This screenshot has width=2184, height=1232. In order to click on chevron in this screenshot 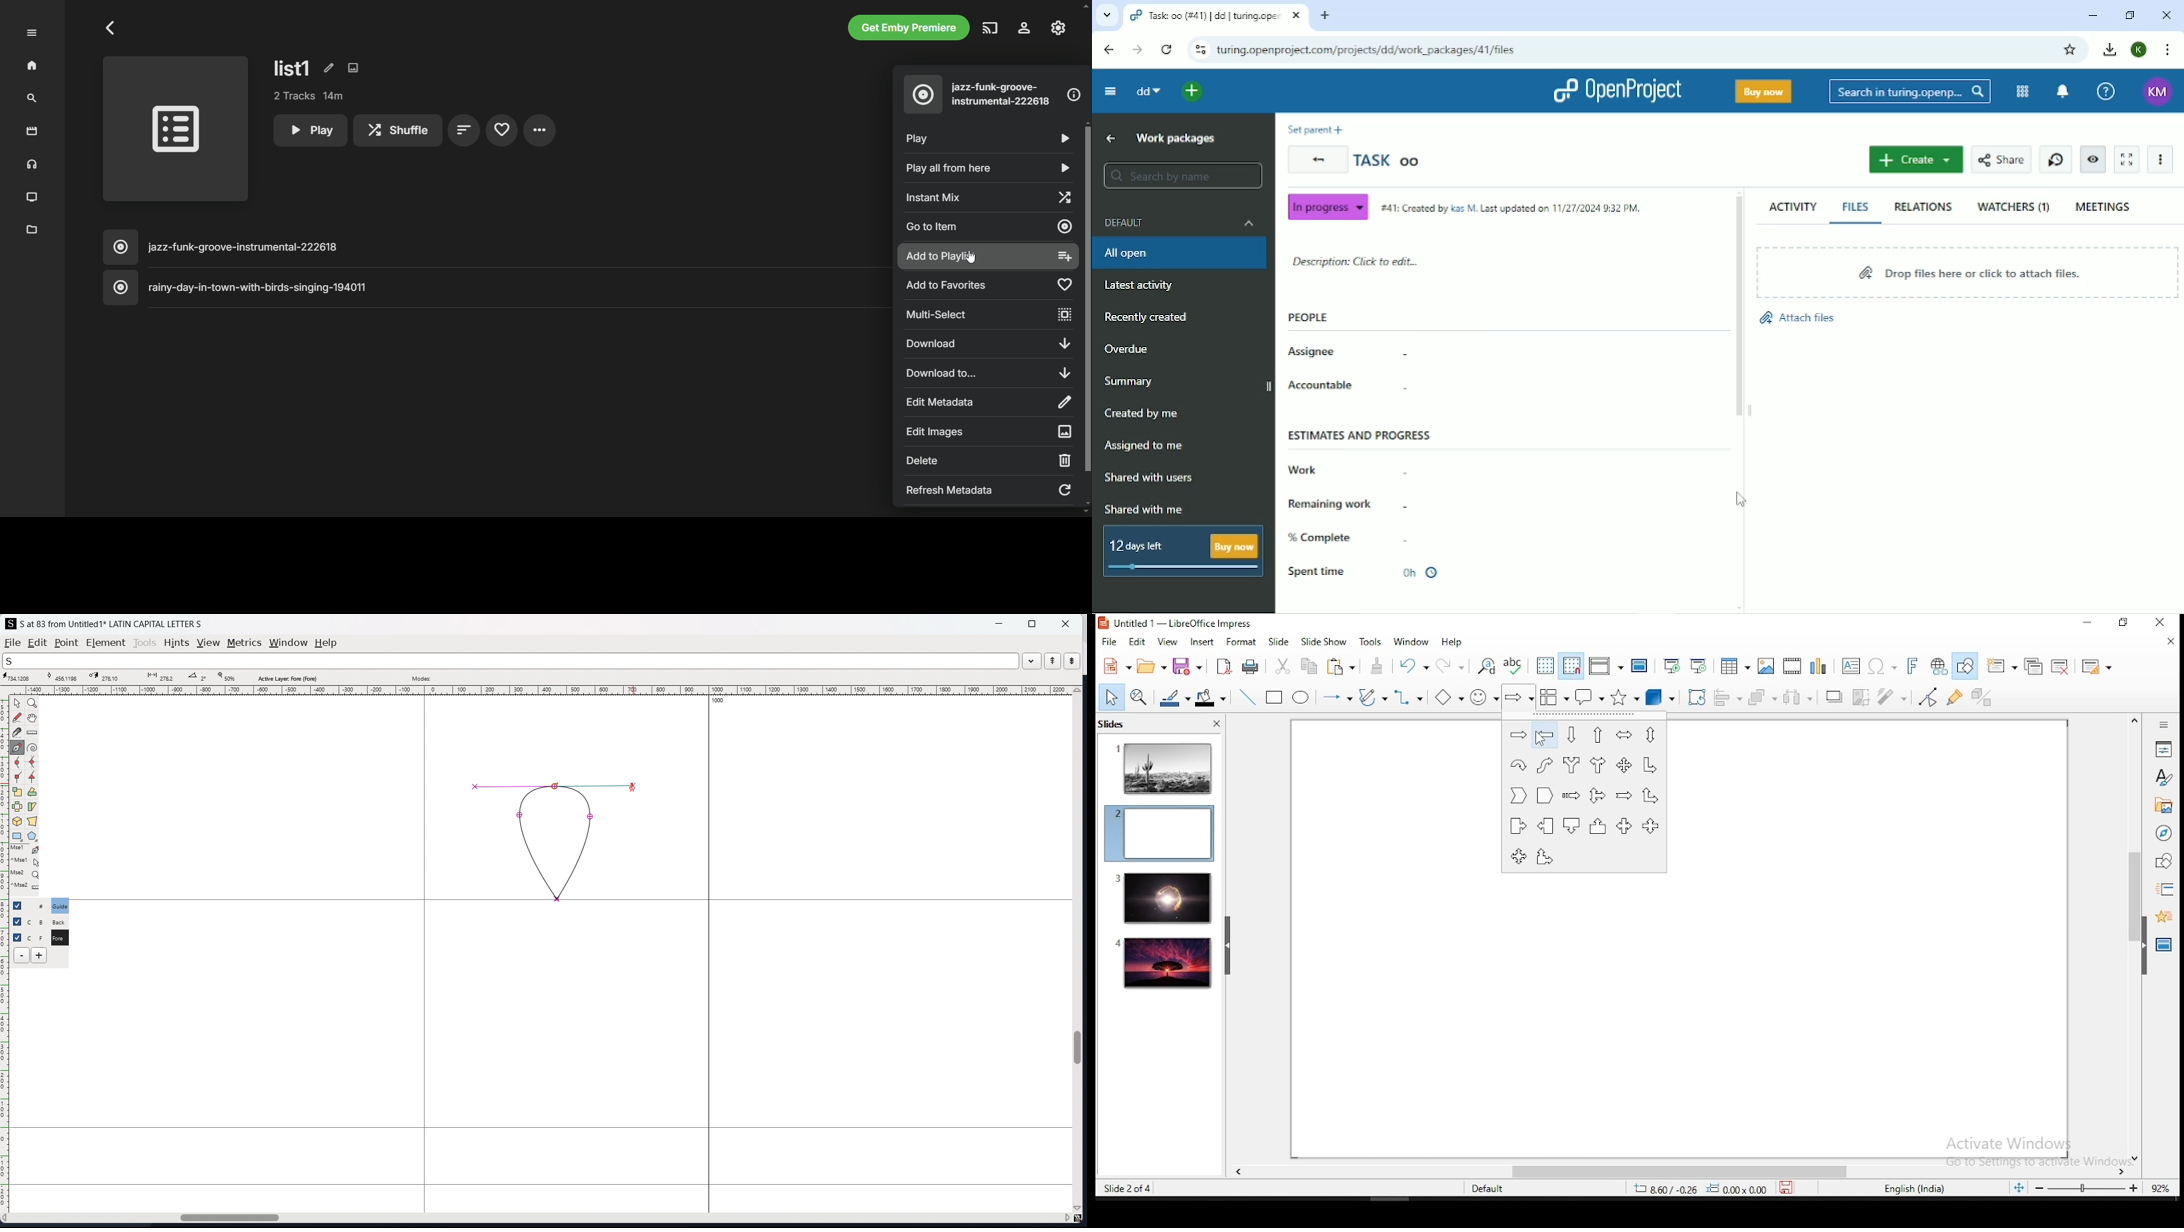, I will do `click(1517, 795)`.